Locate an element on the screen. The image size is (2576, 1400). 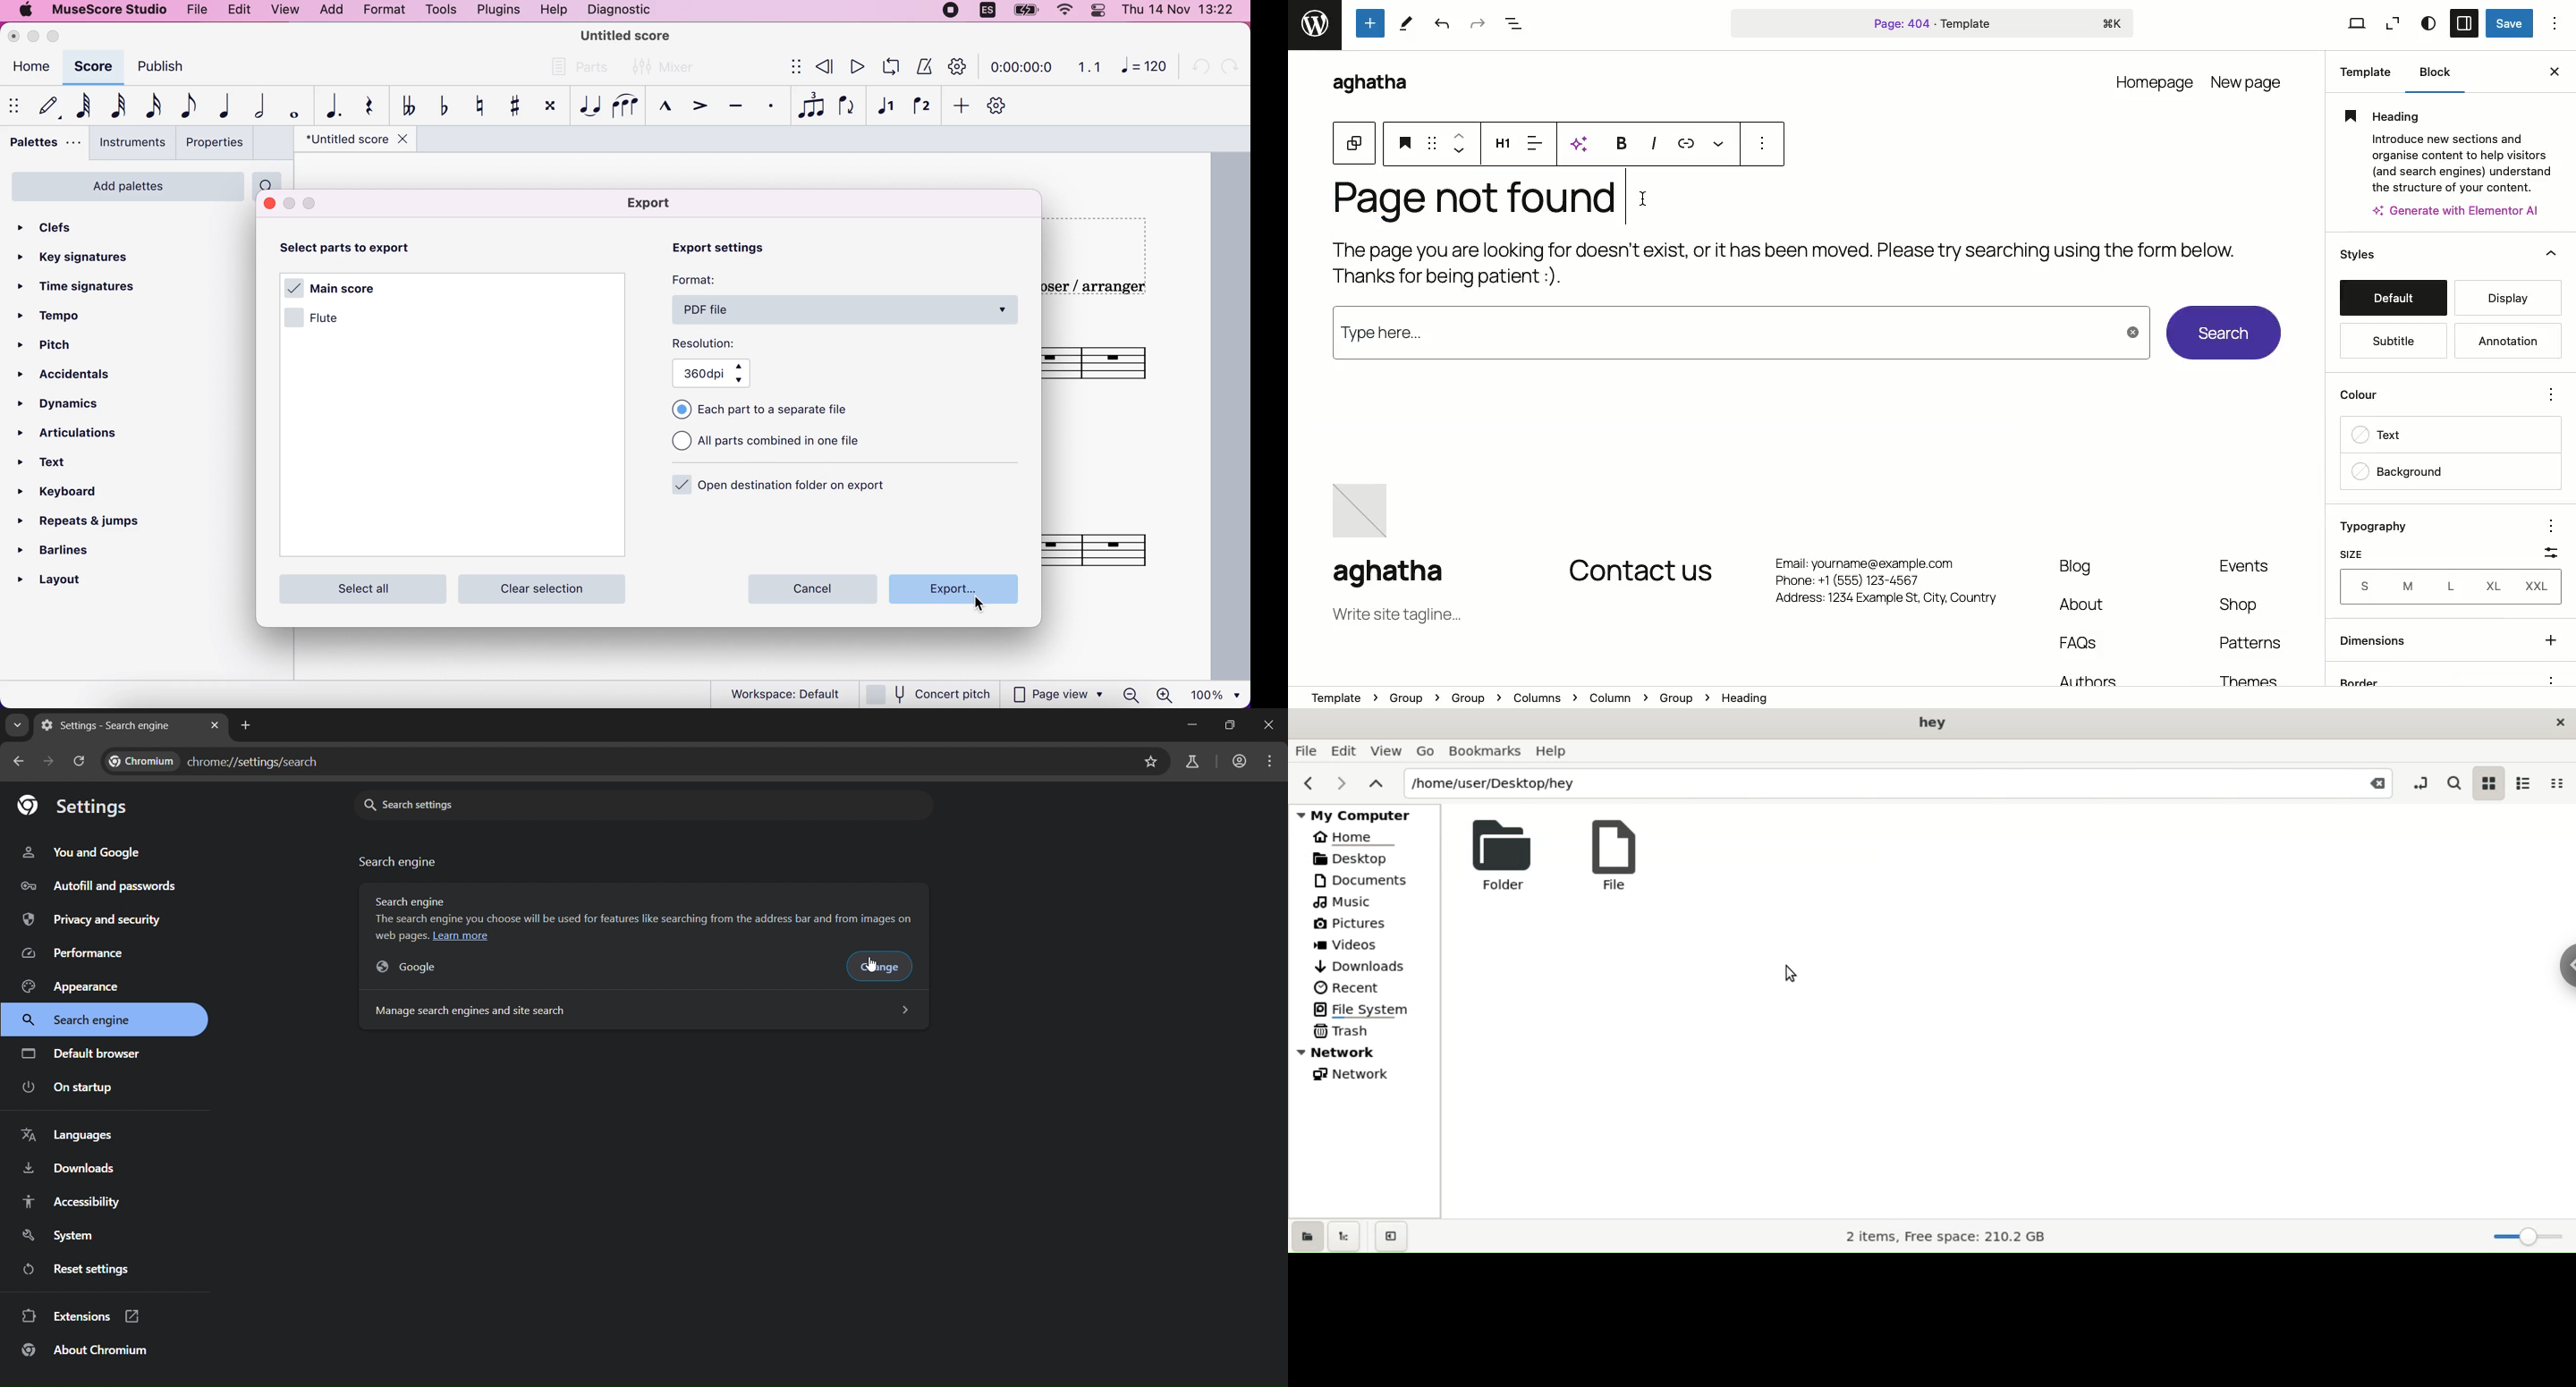
select parts to export is located at coordinates (366, 249).